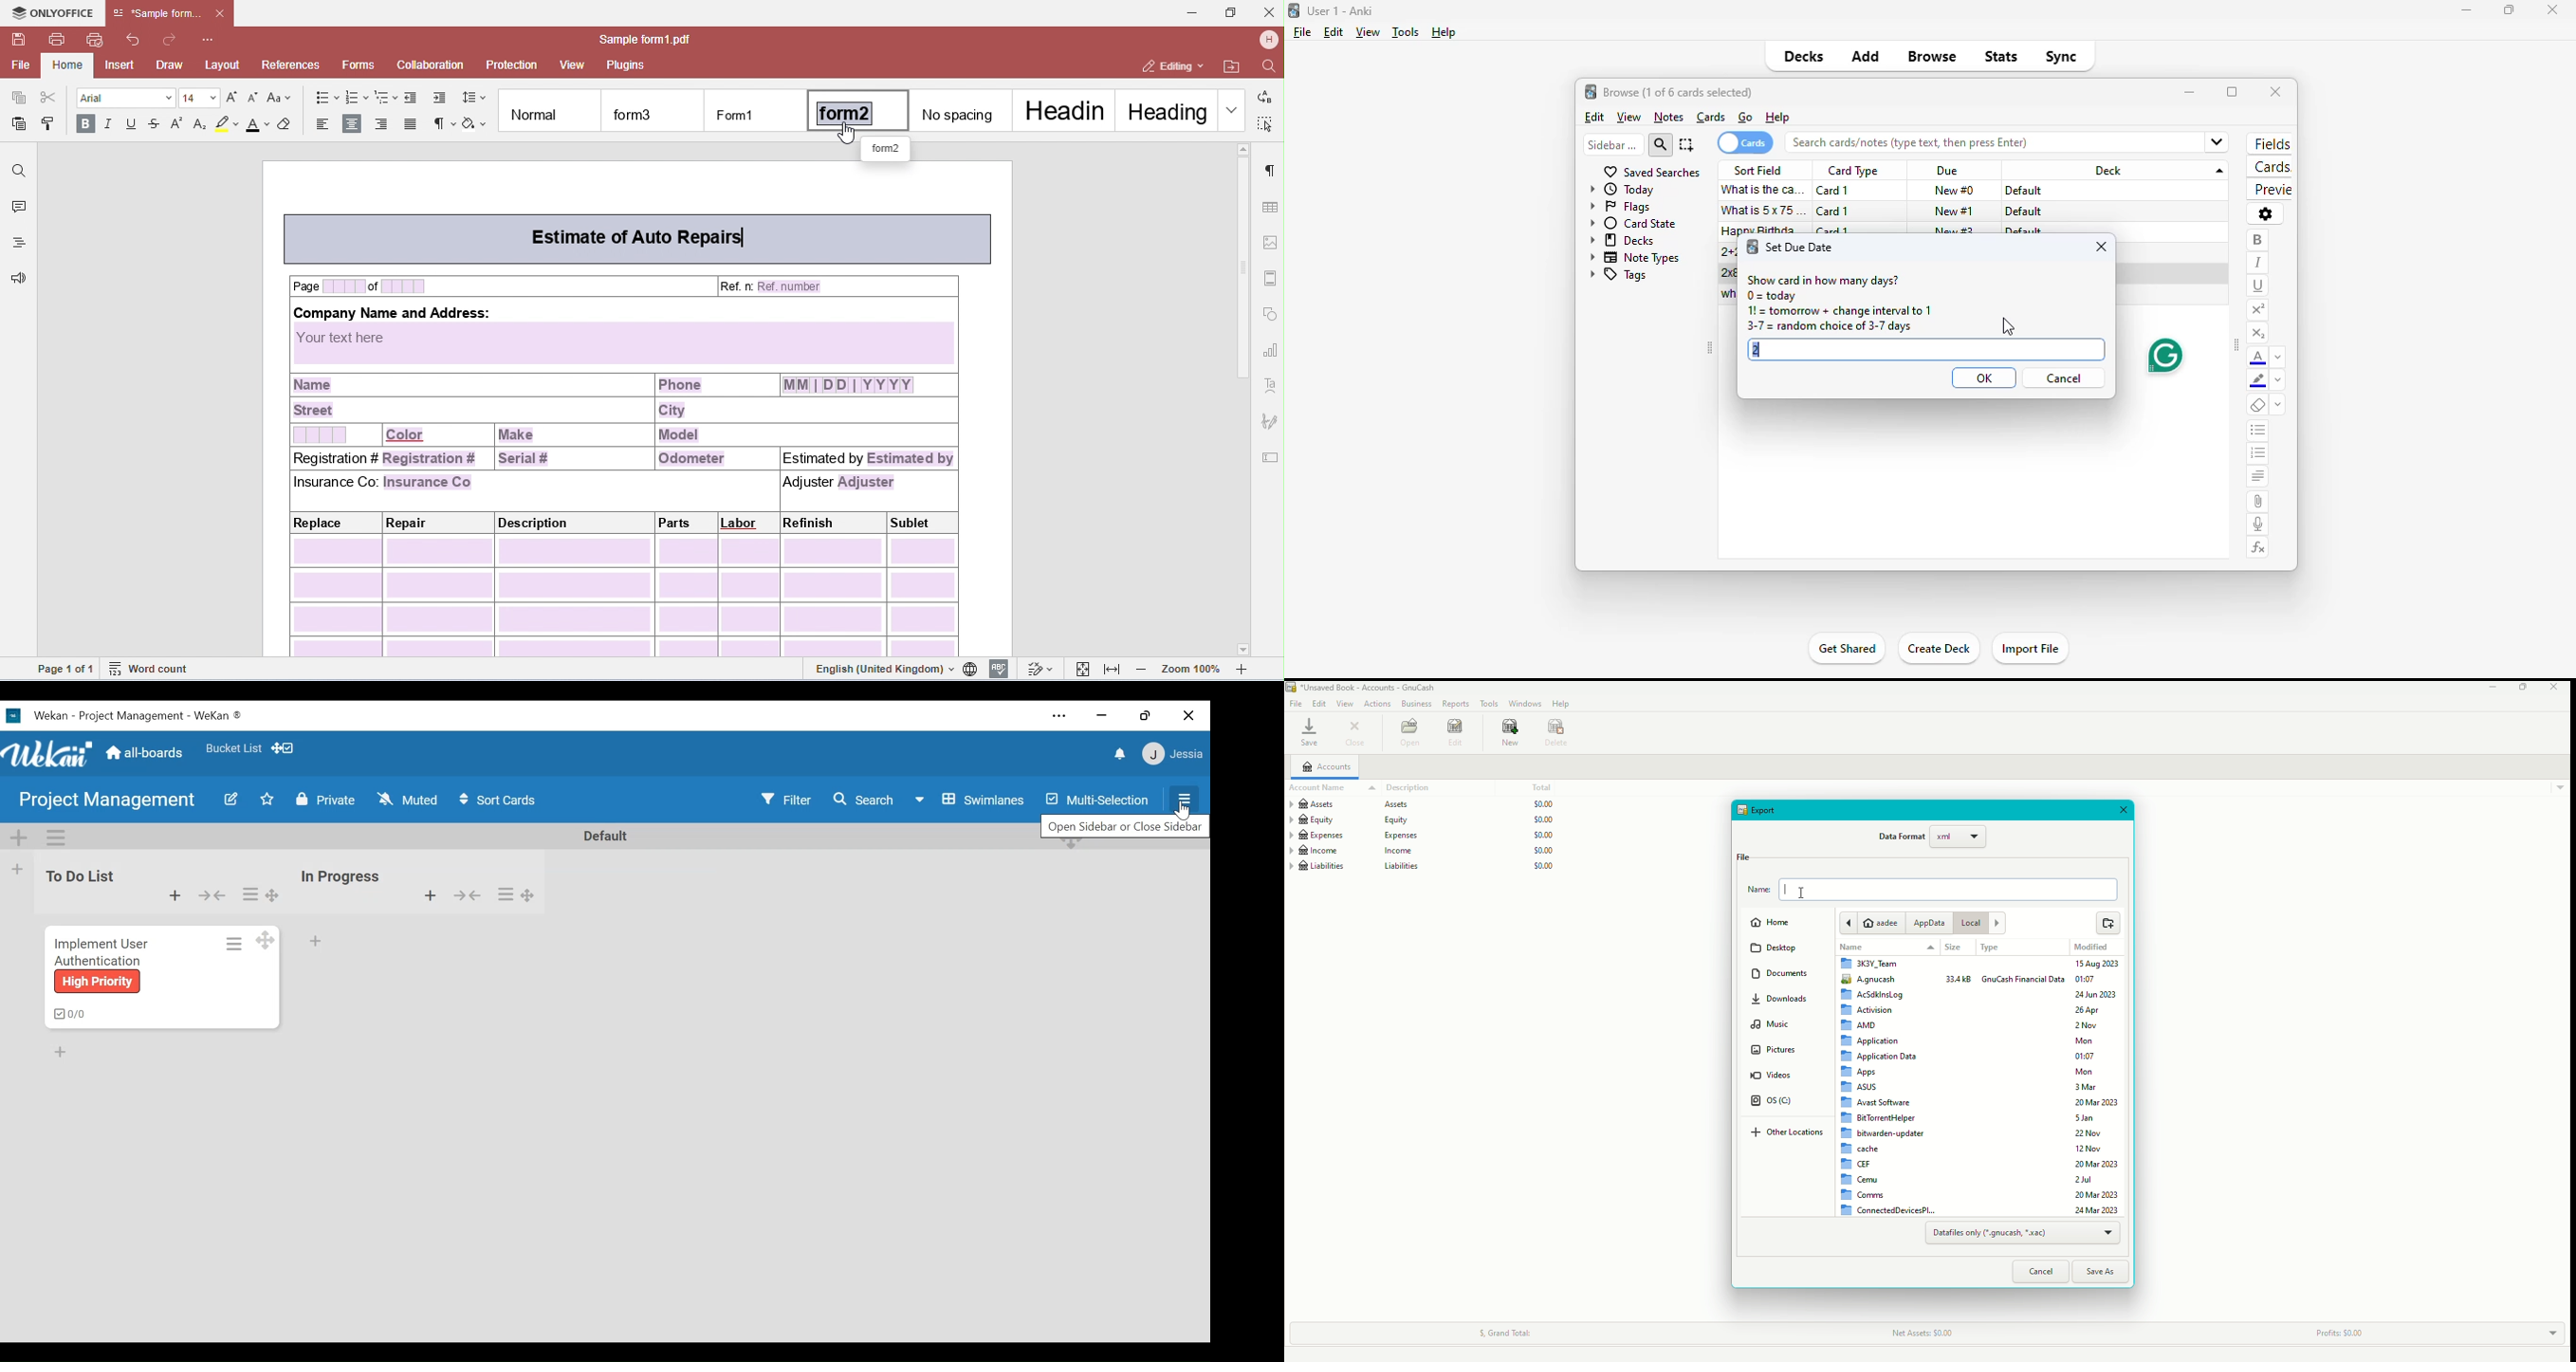 This screenshot has height=1372, width=2576. Describe the element at coordinates (2237, 347) in the screenshot. I see `toggle sidebar` at that location.